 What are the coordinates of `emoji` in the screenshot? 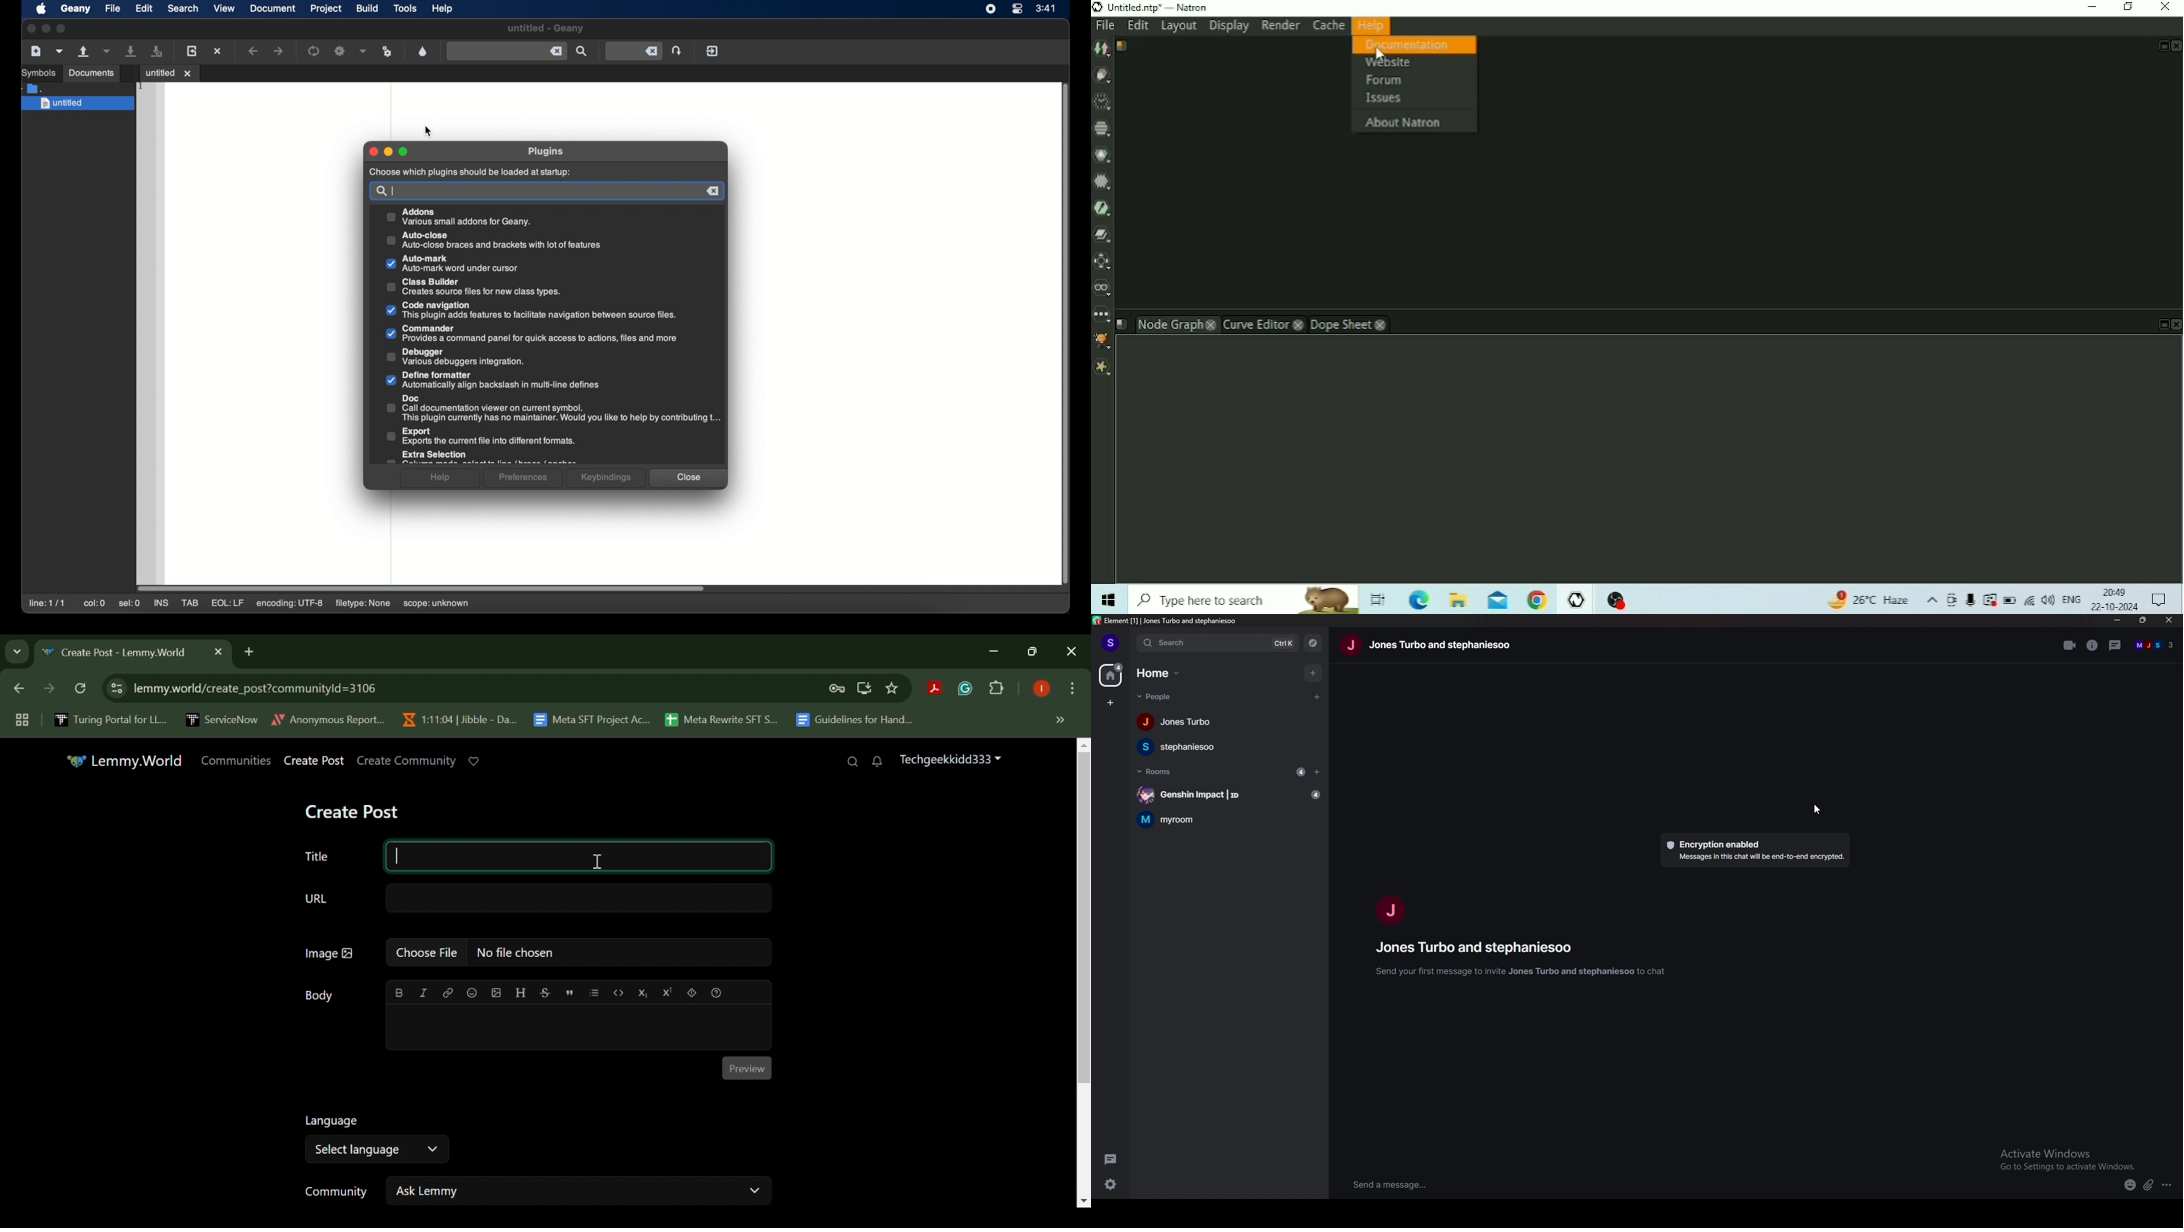 It's located at (2130, 1186).